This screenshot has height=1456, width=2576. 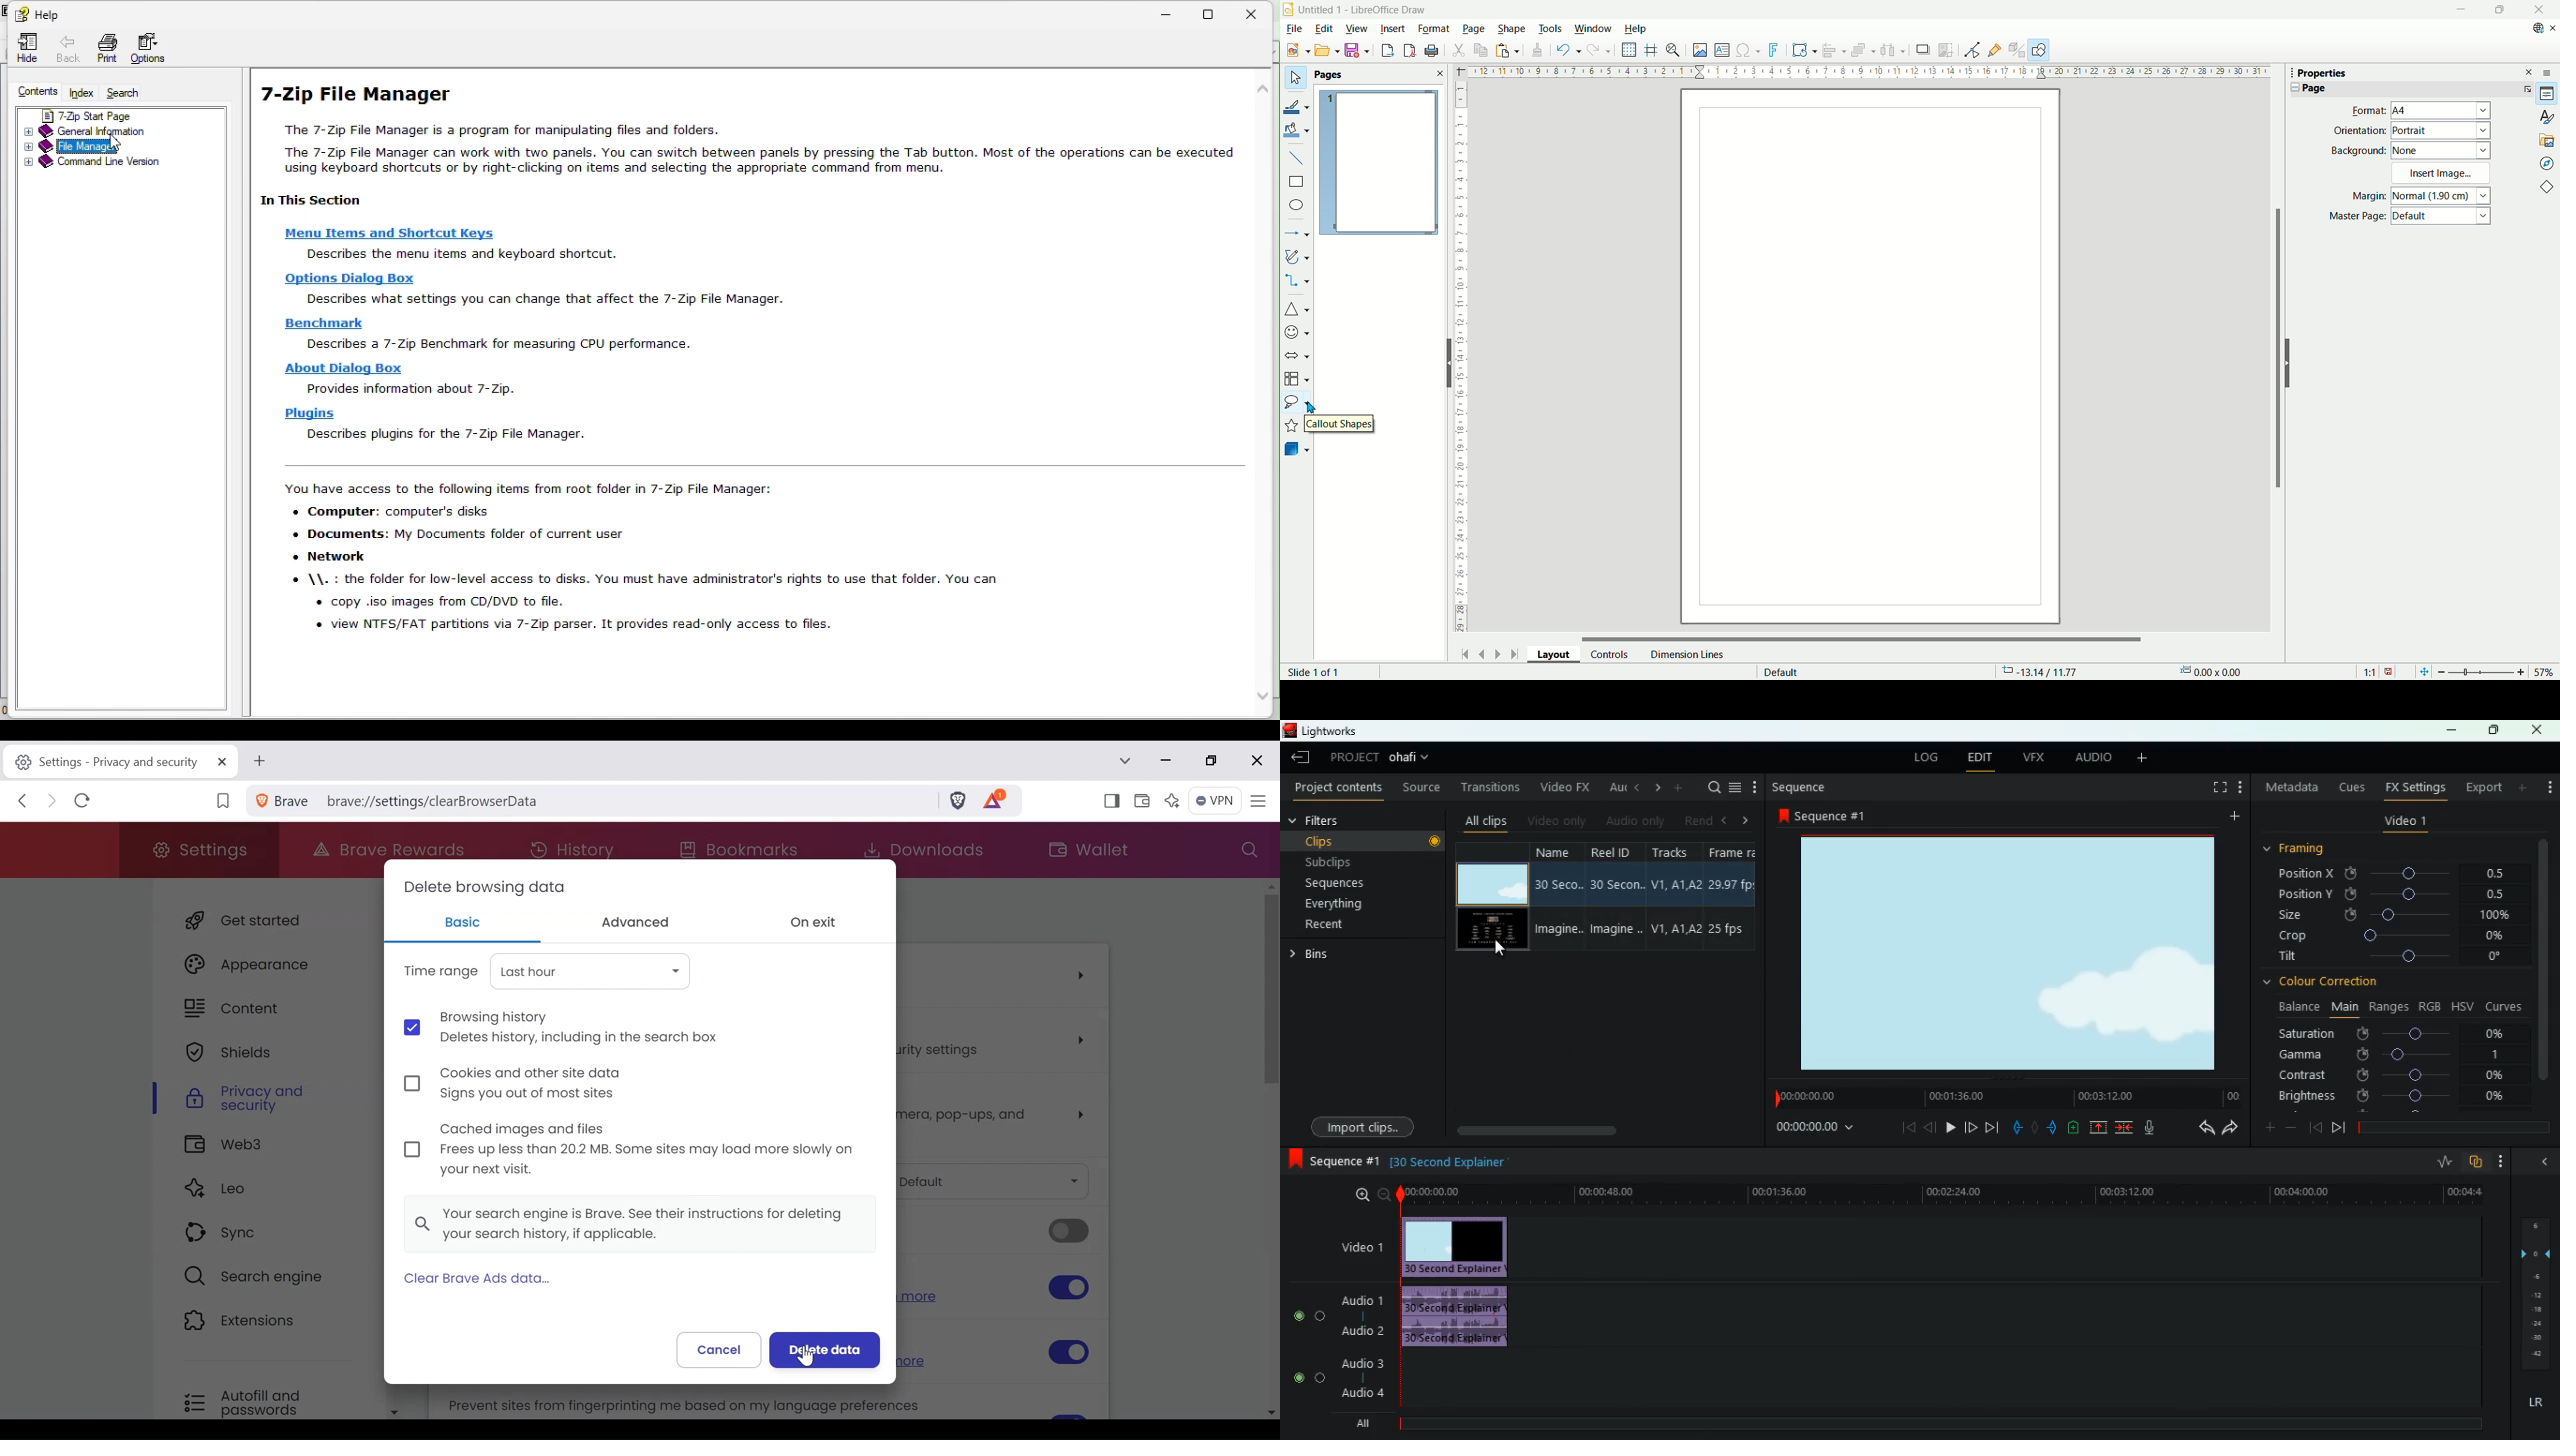 I want to click on Hide, so click(x=2291, y=363).